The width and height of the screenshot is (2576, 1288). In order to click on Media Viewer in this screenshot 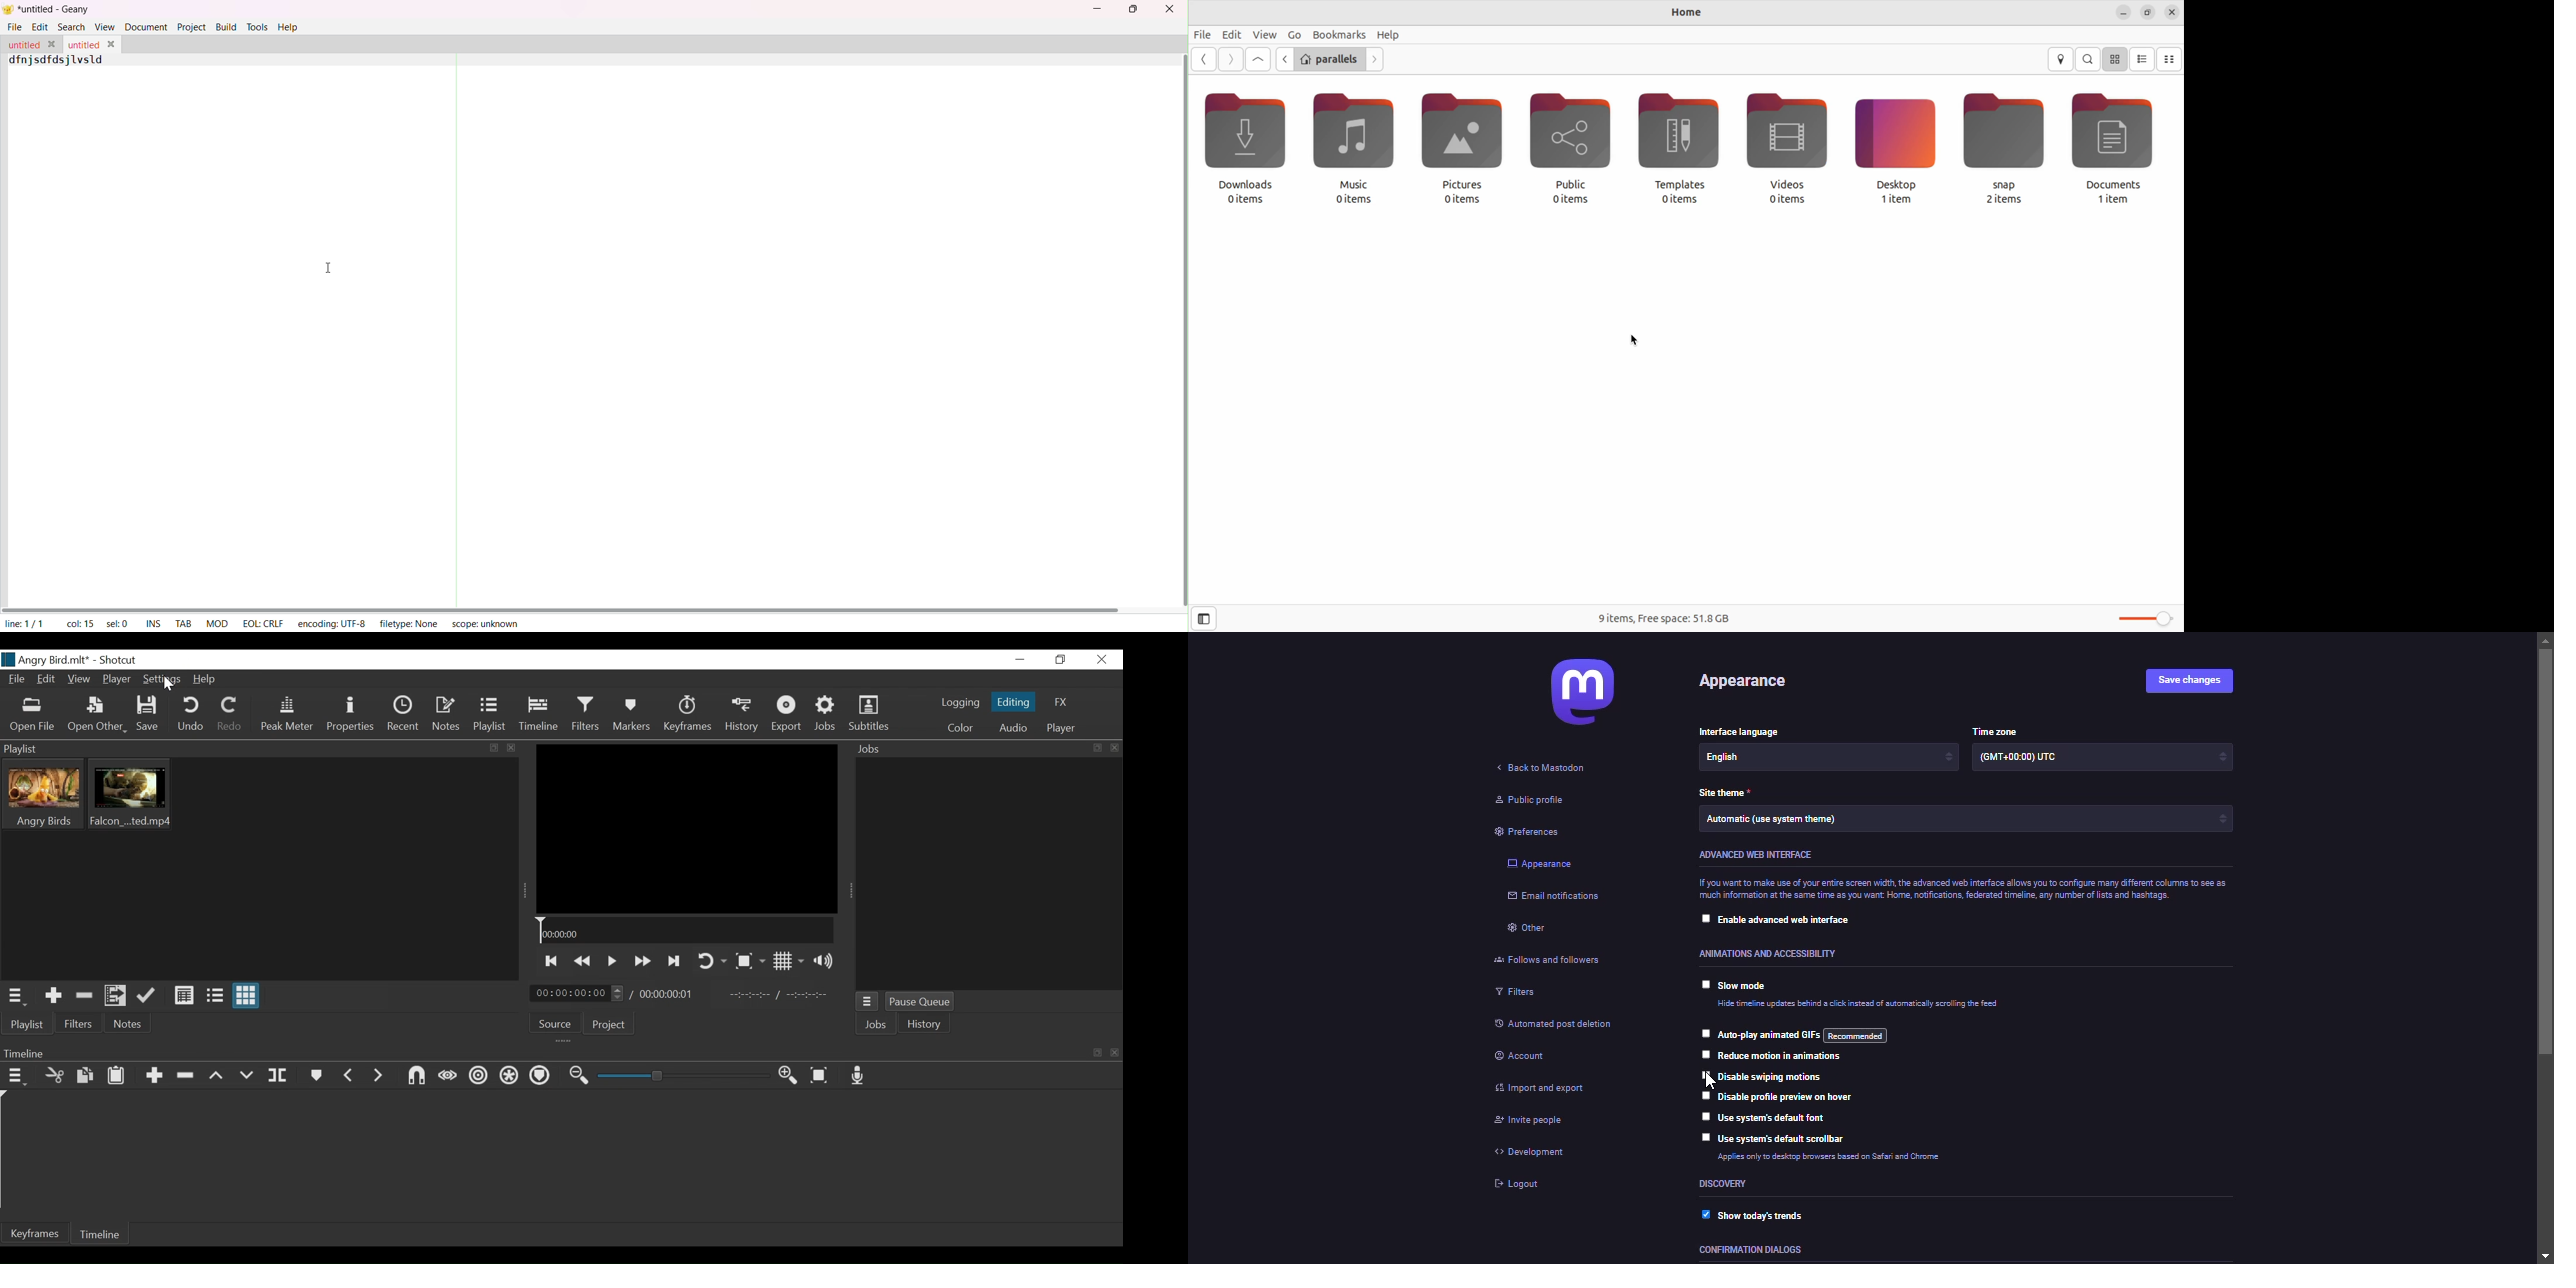, I will do `click(686, 829)`.